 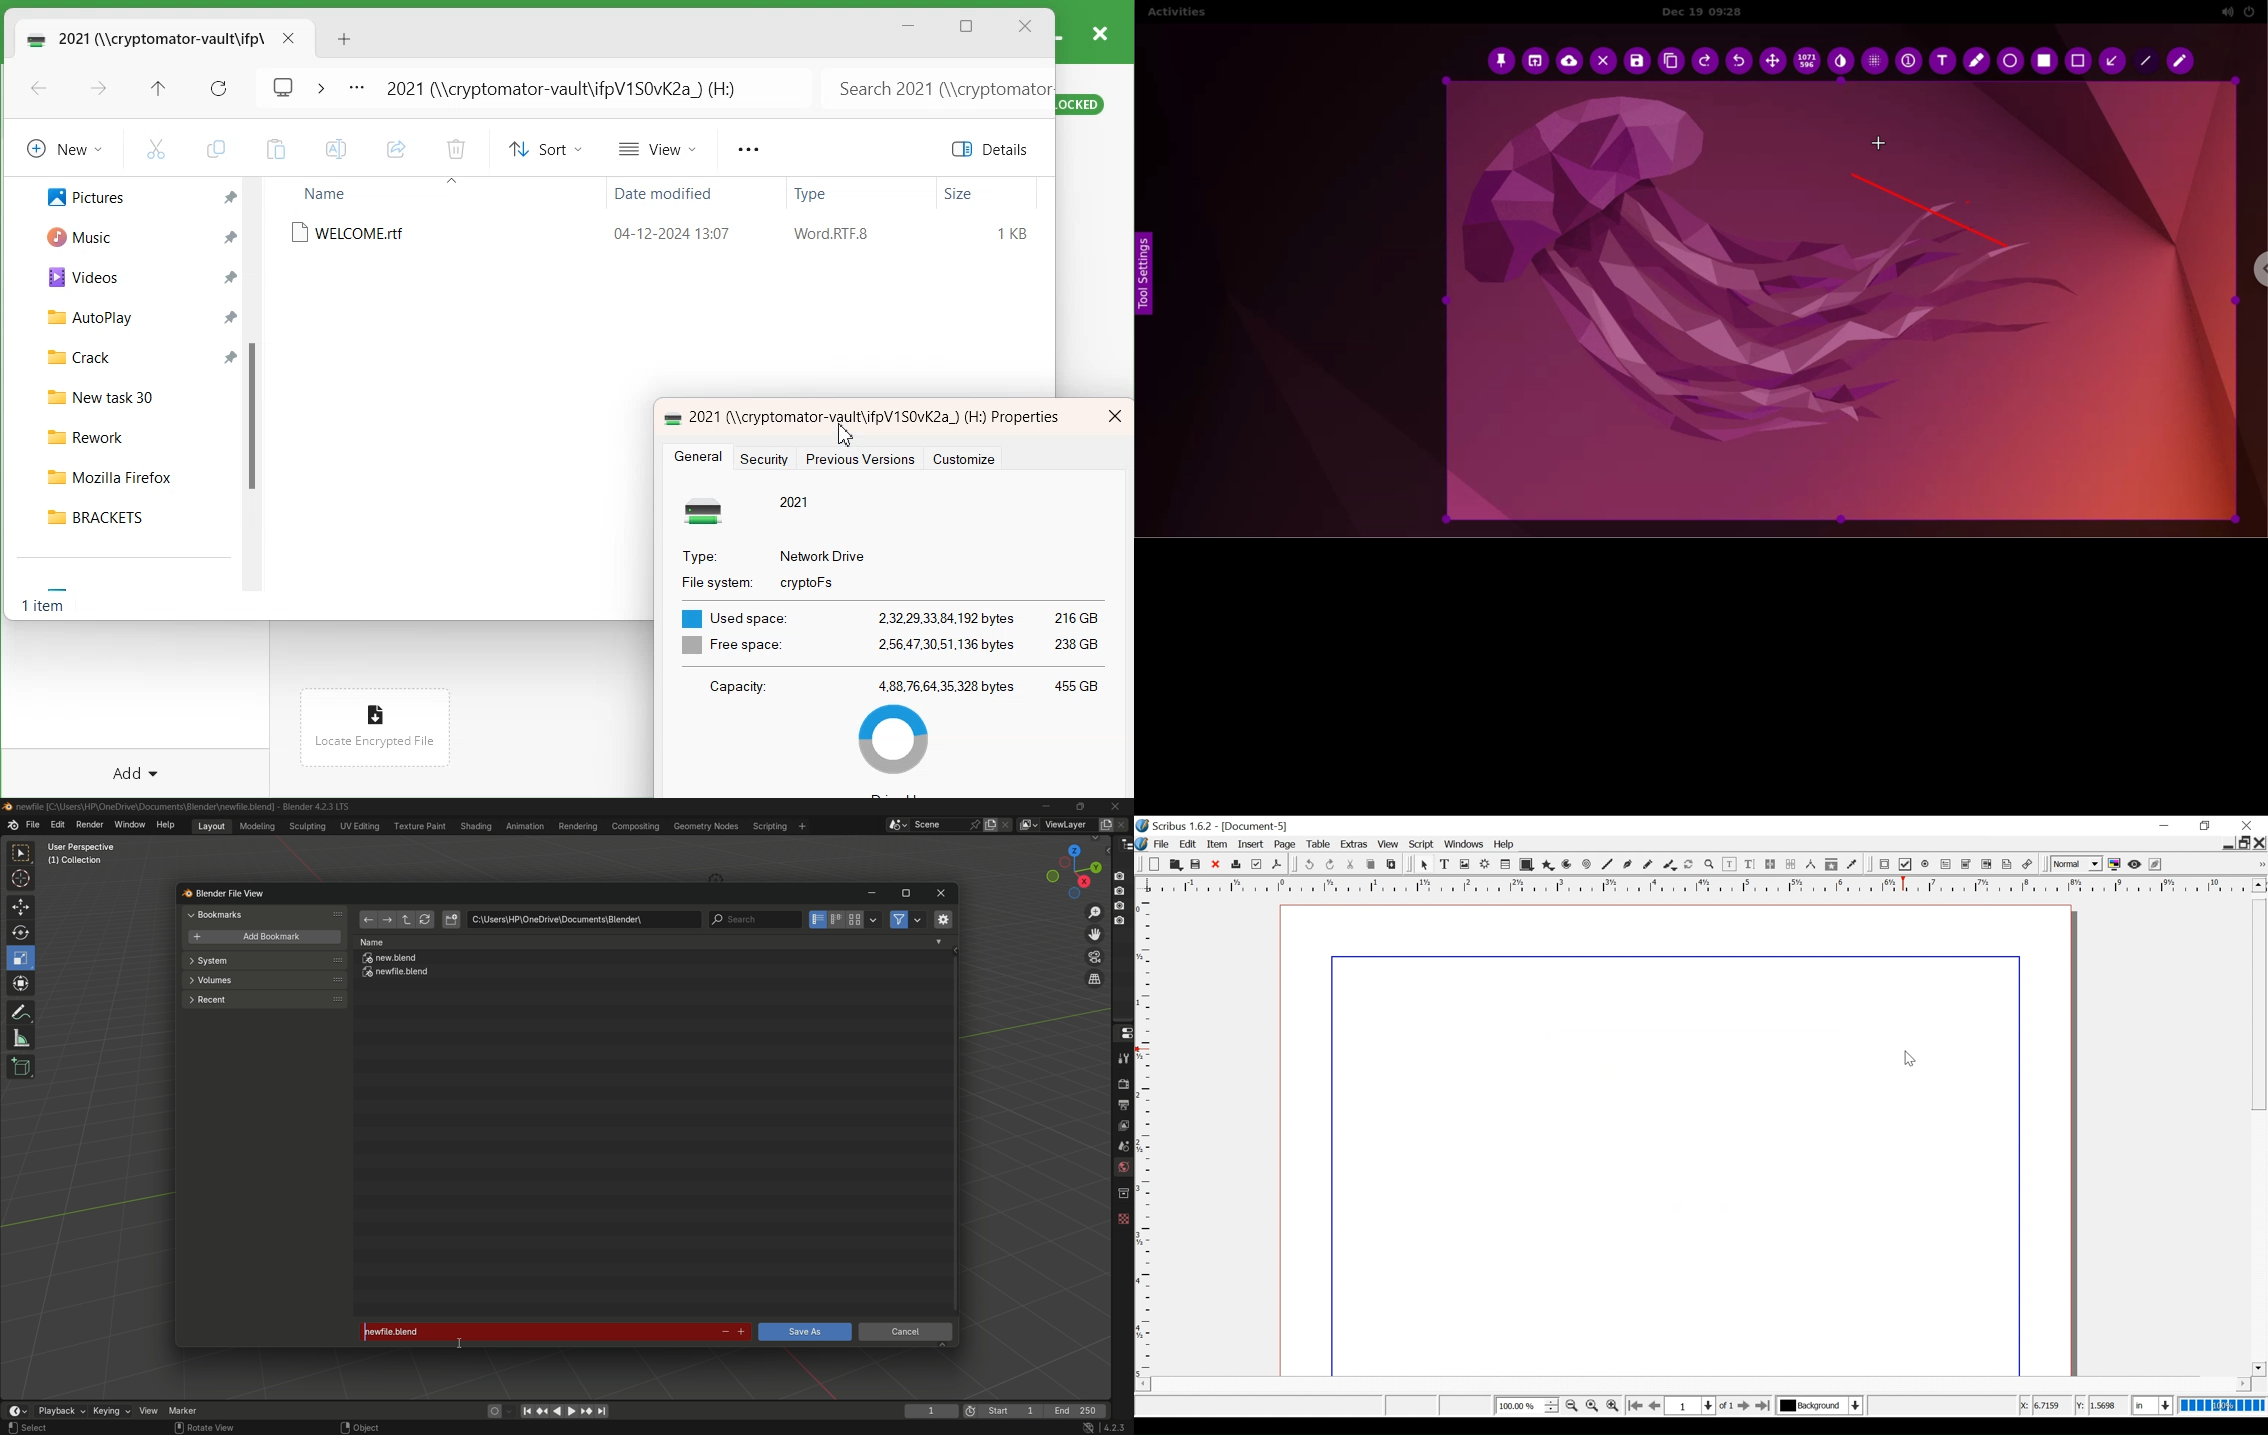 What do you see at coordinates (855, 920) in the screenshot?
I see `thumbnails display` at bounding box center [855, 920].